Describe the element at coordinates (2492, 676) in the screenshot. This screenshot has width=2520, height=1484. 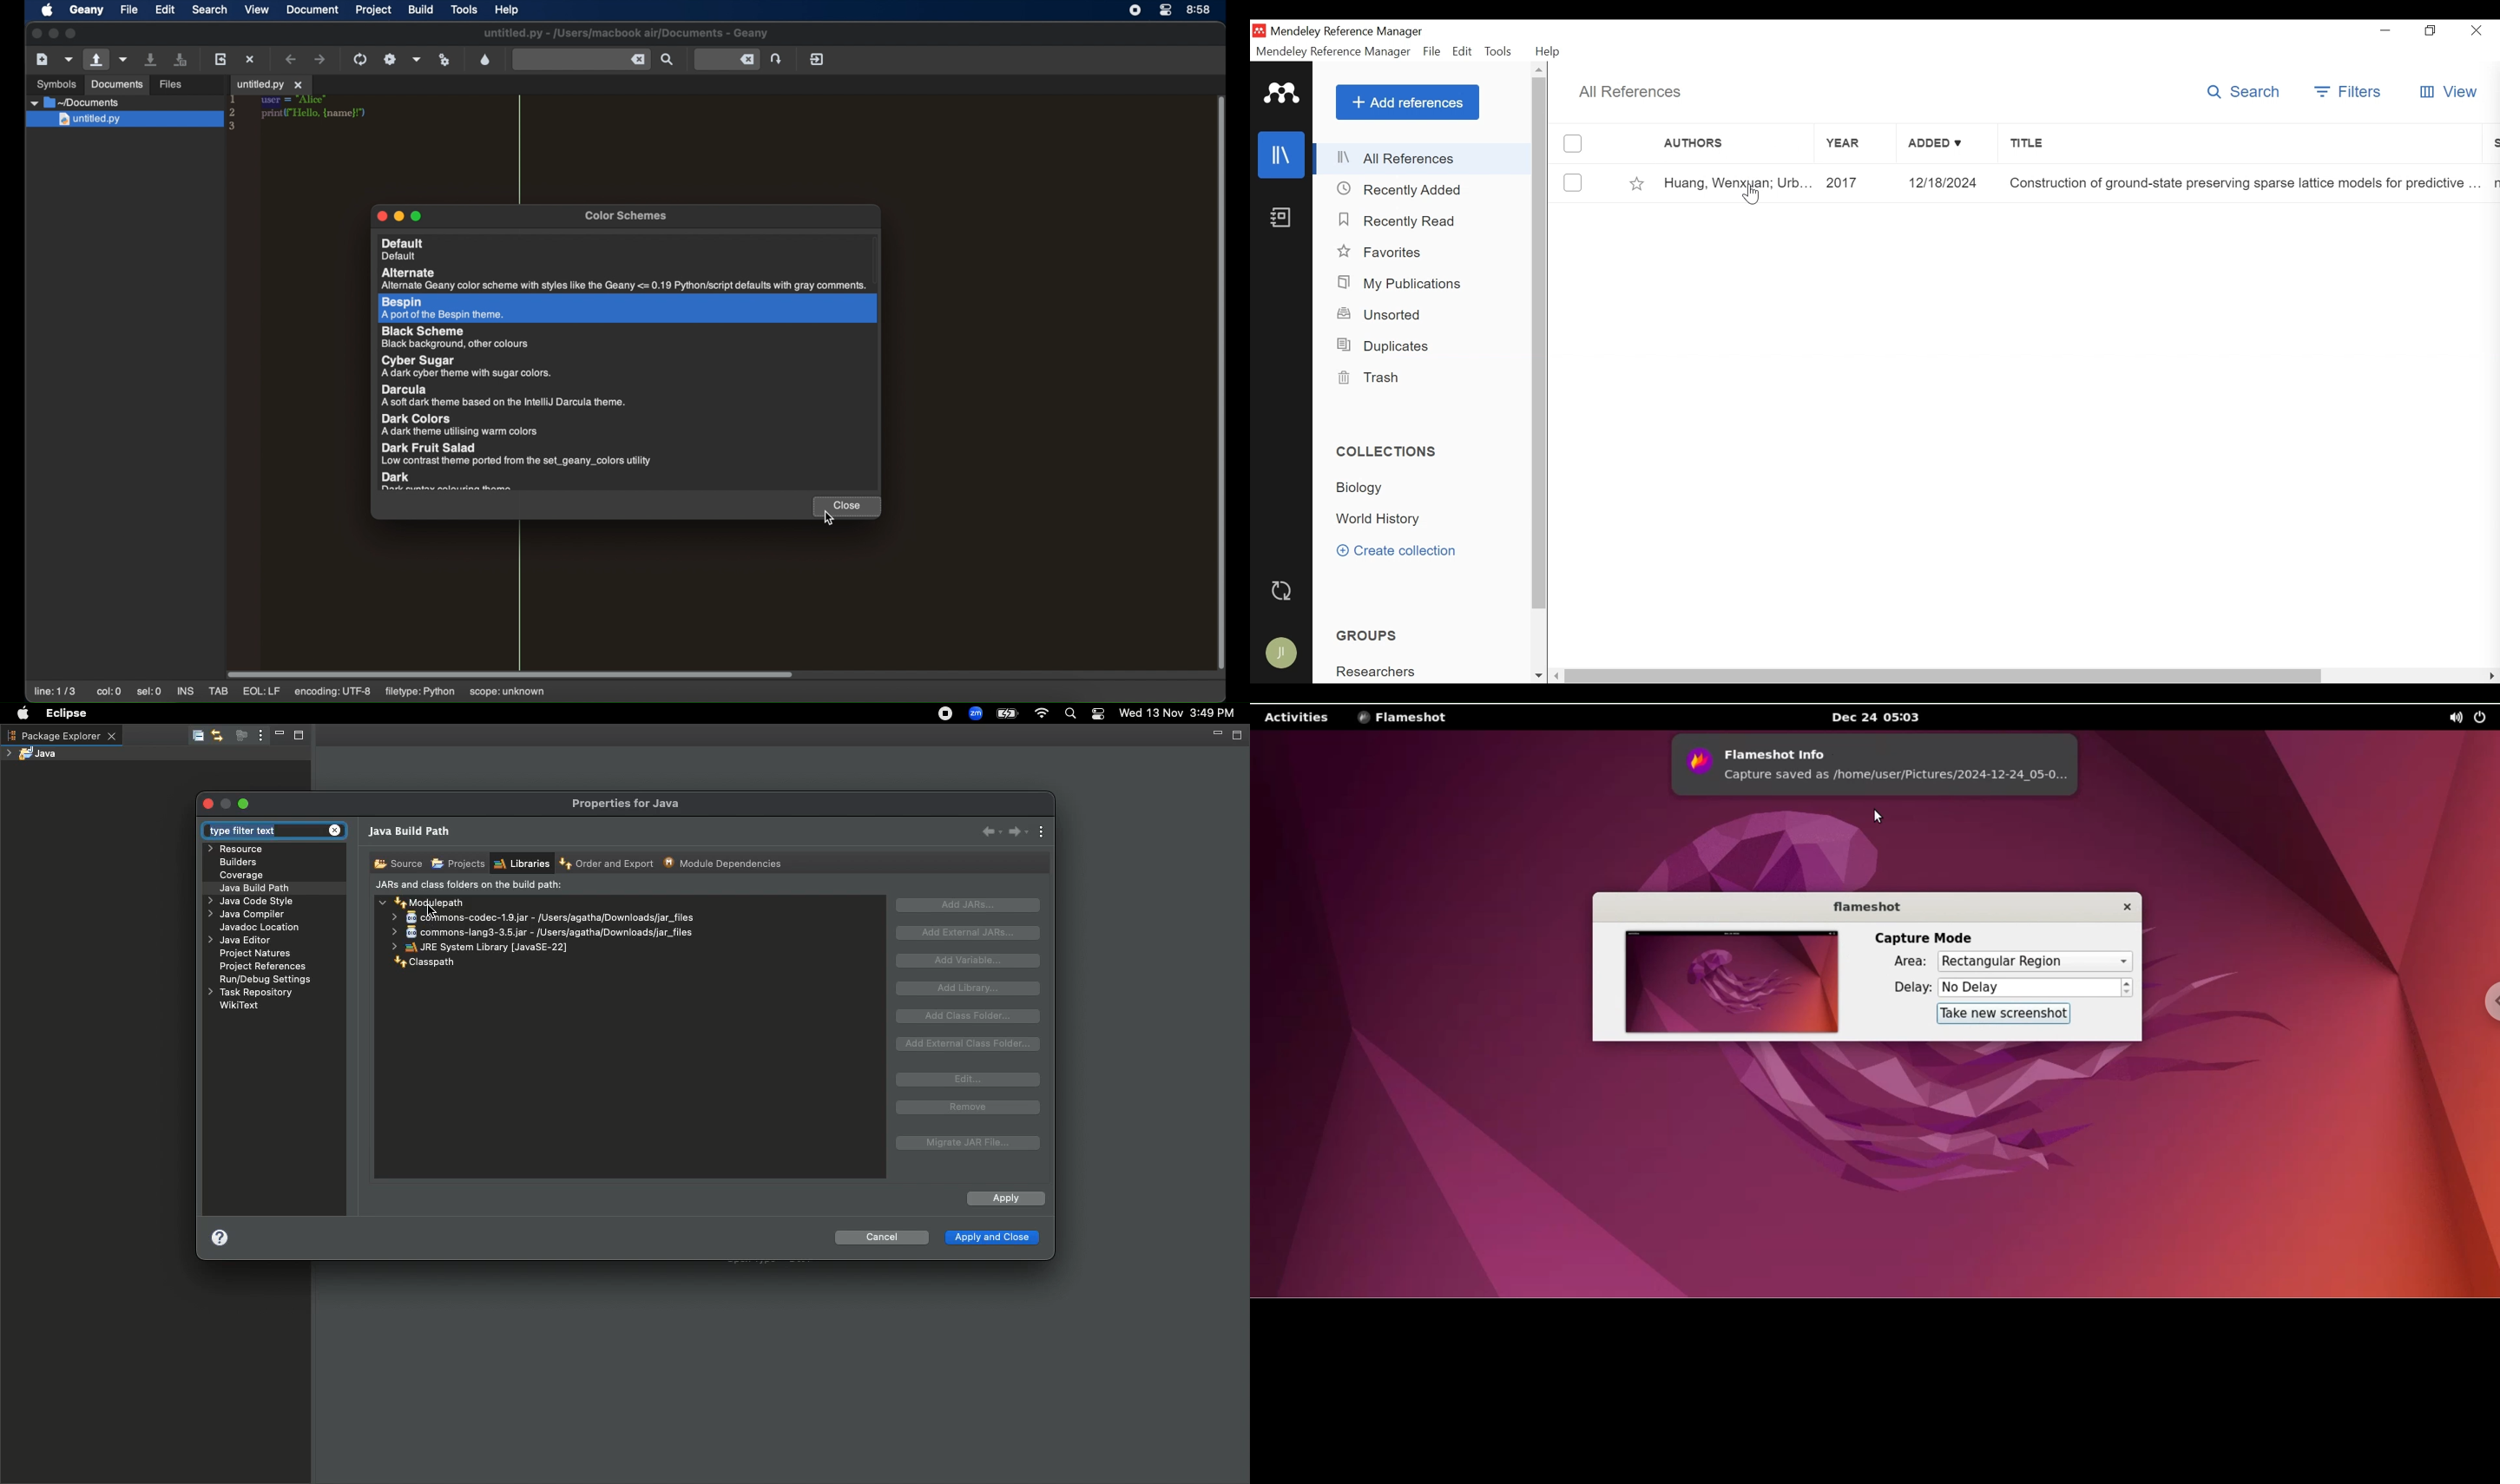
I see `Scroll Right` at that location.